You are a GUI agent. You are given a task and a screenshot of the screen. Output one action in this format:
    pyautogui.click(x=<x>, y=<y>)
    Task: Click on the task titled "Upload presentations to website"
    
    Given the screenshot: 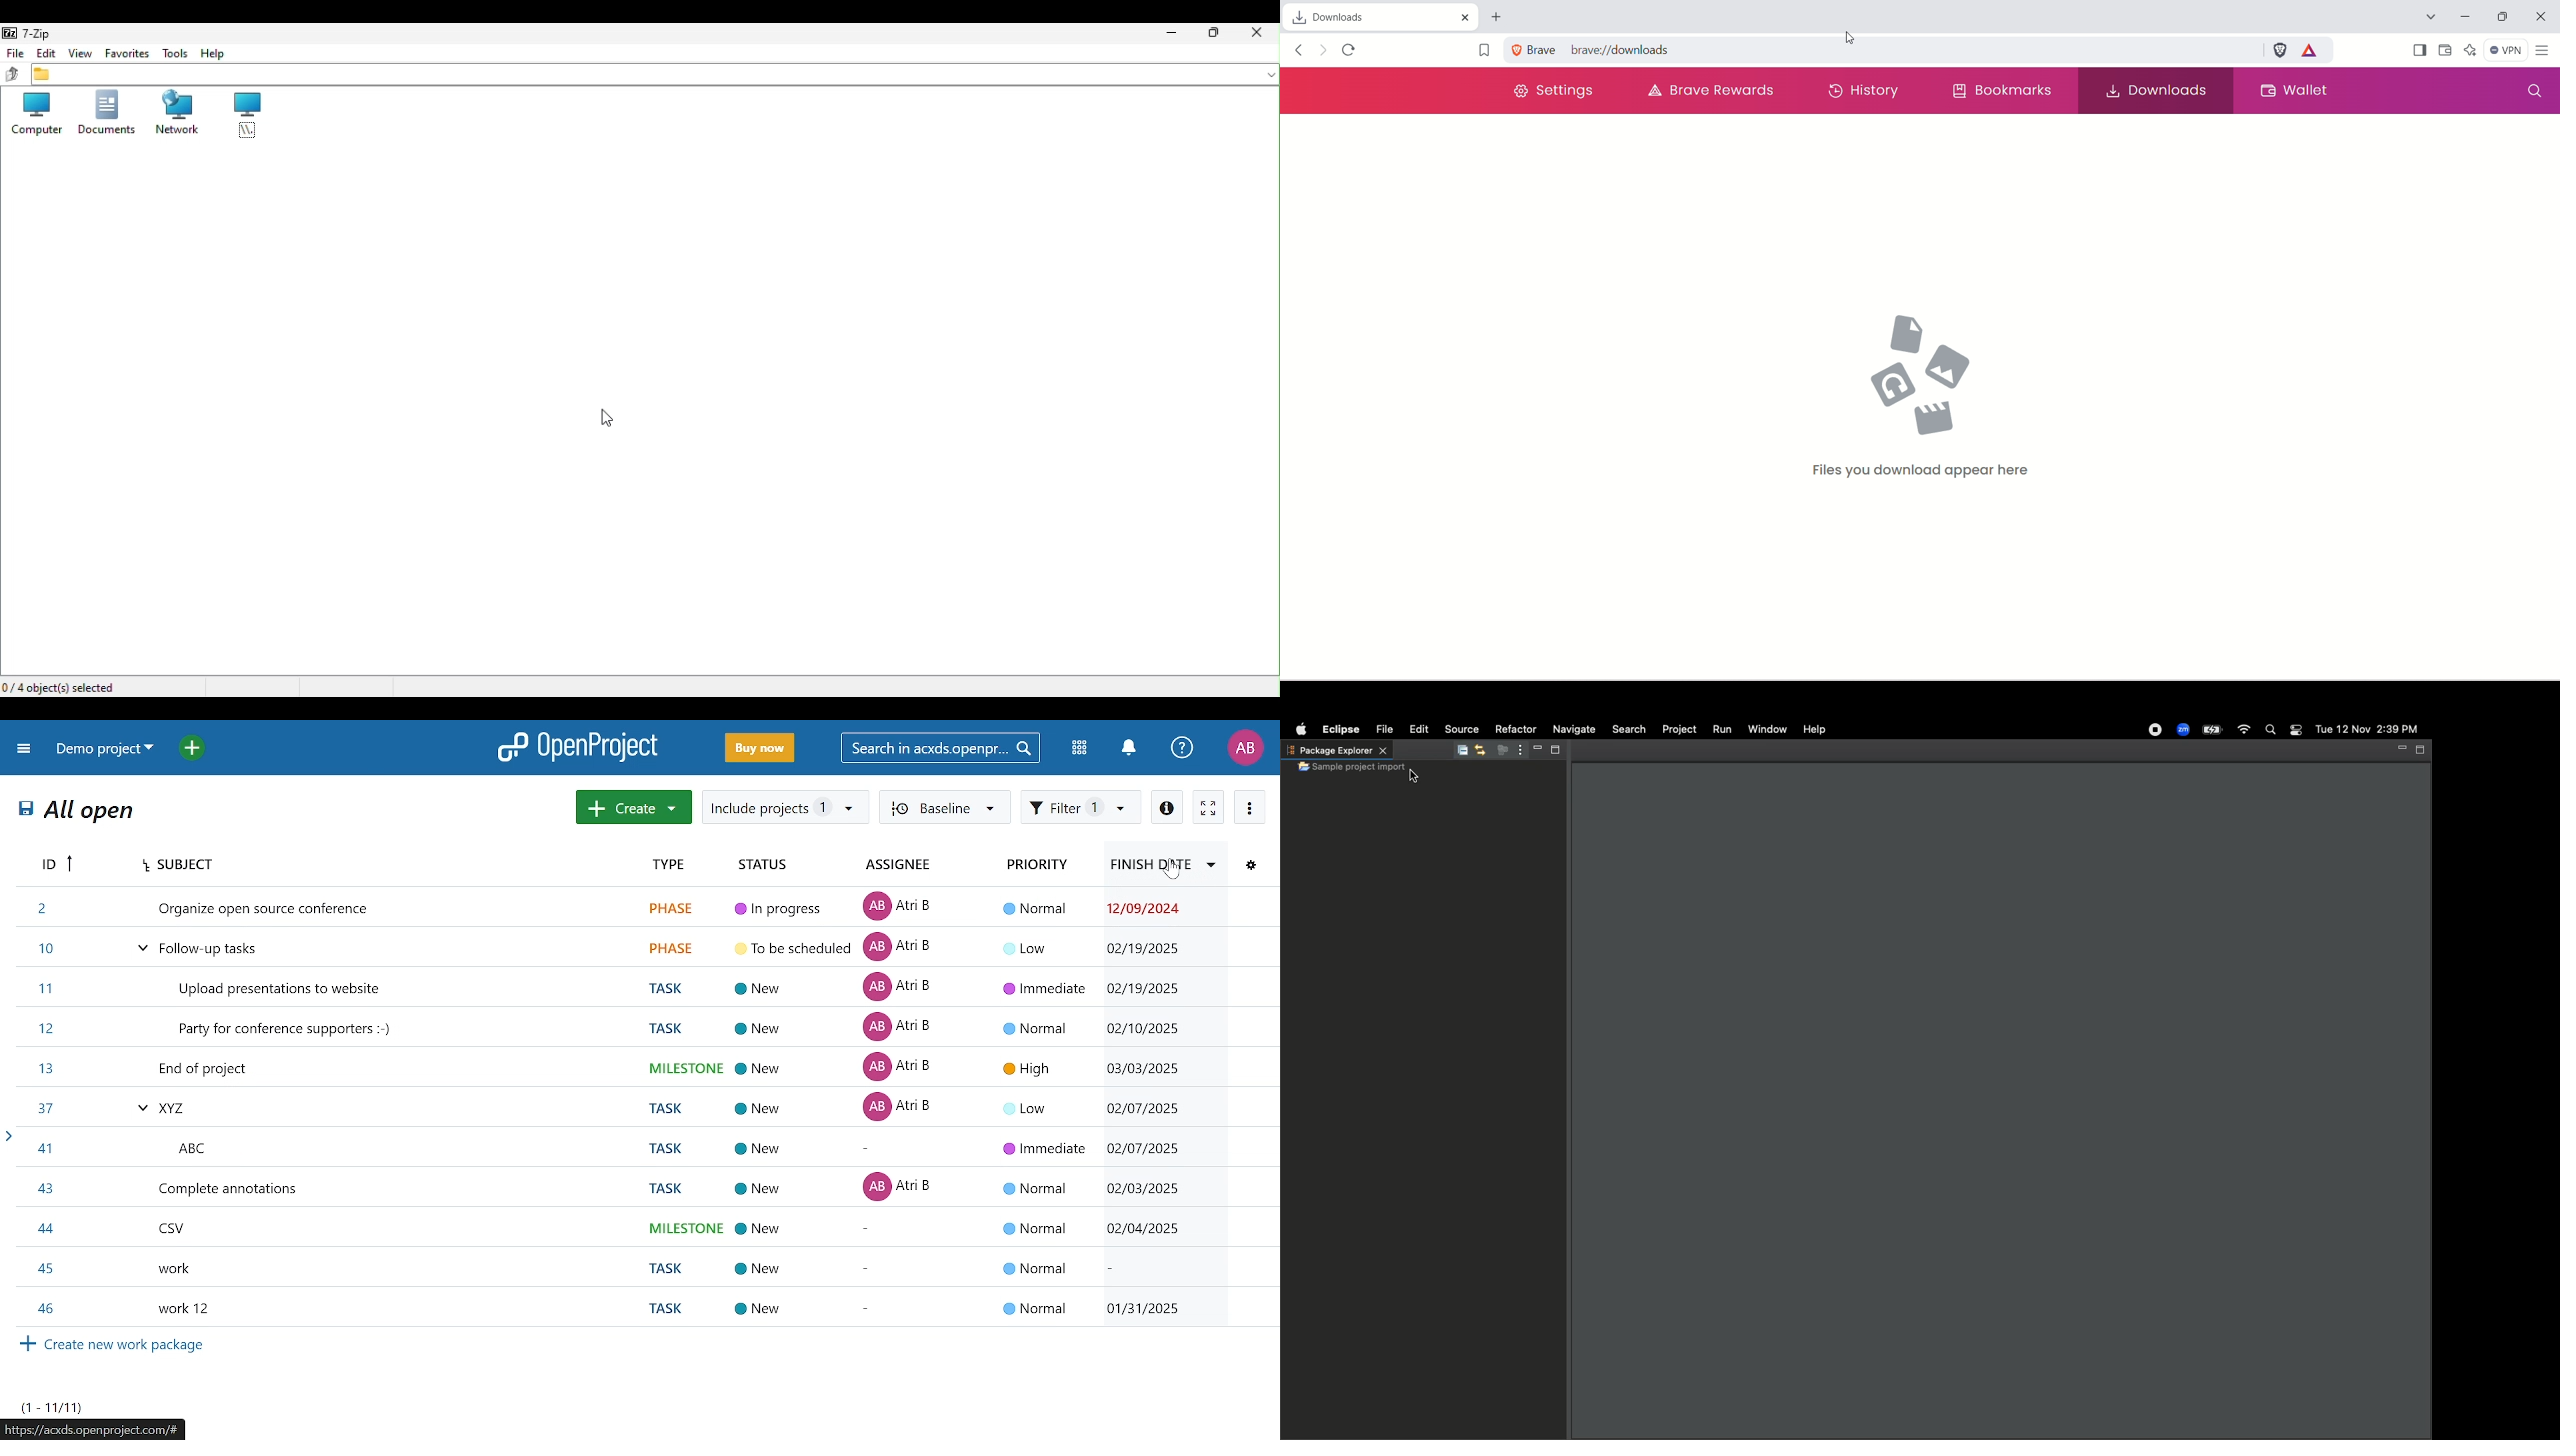 What is the action you would take?
    pyautogui.click(x=648, y=988)
    